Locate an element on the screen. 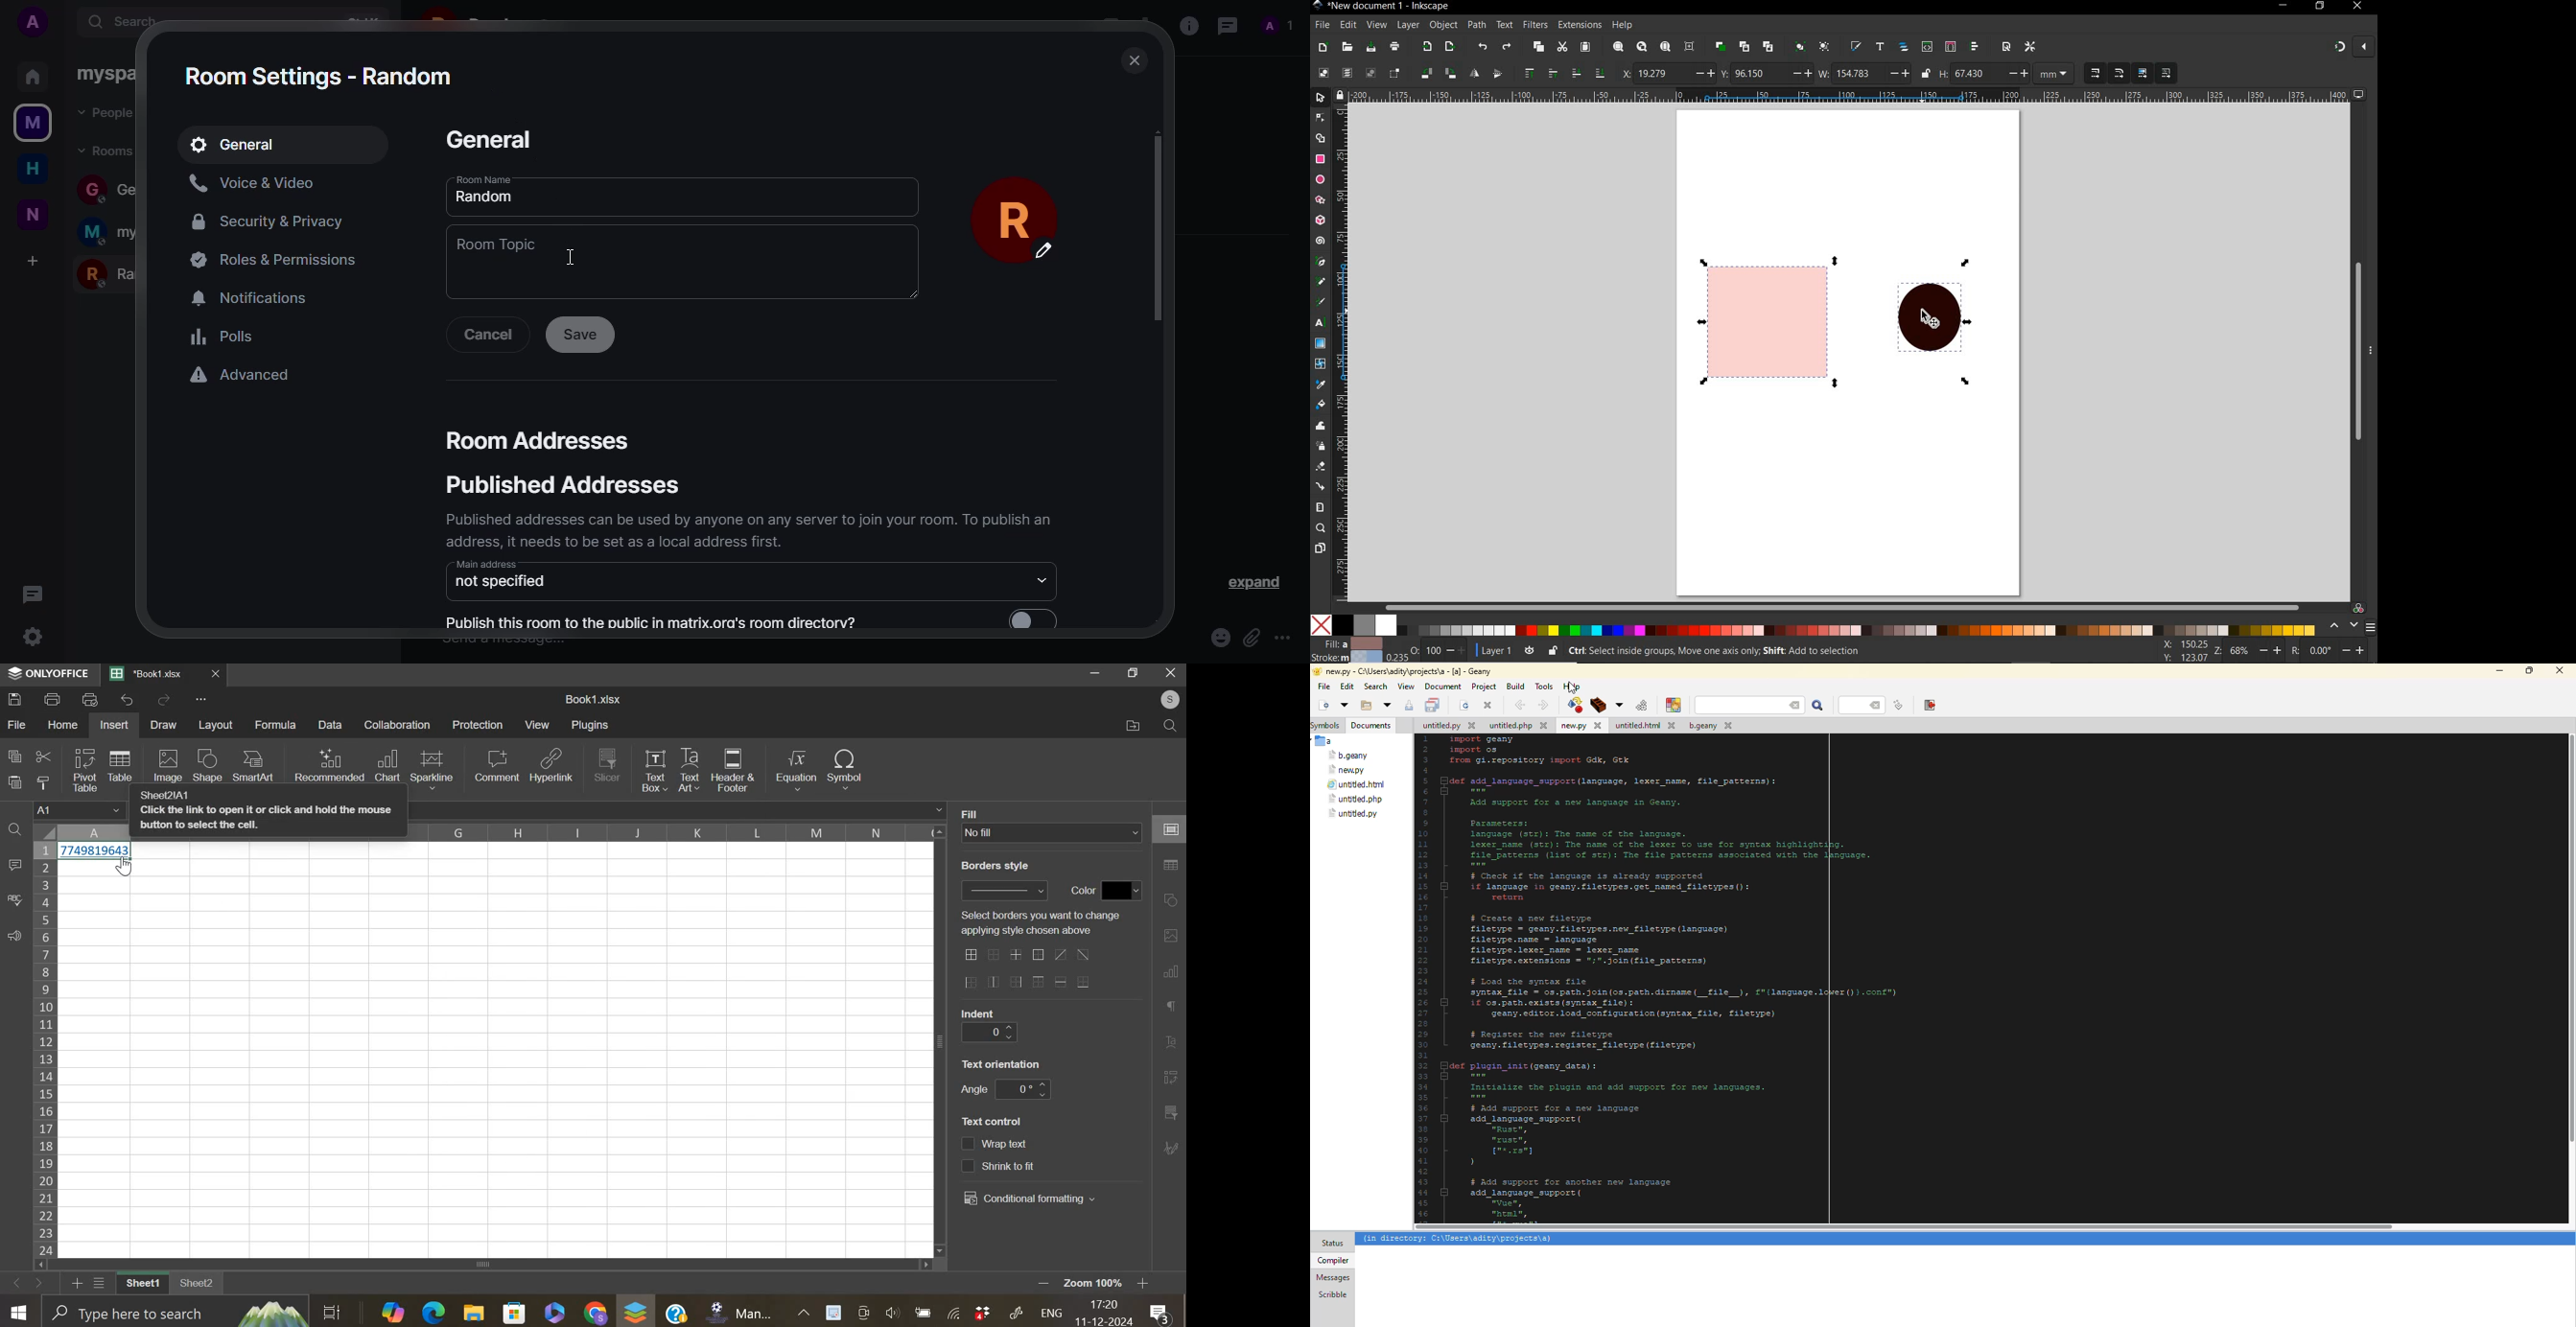 Image resolution: width=2576 pixels, height=1344 pixels. filters is located at coordinates (1534, 25).